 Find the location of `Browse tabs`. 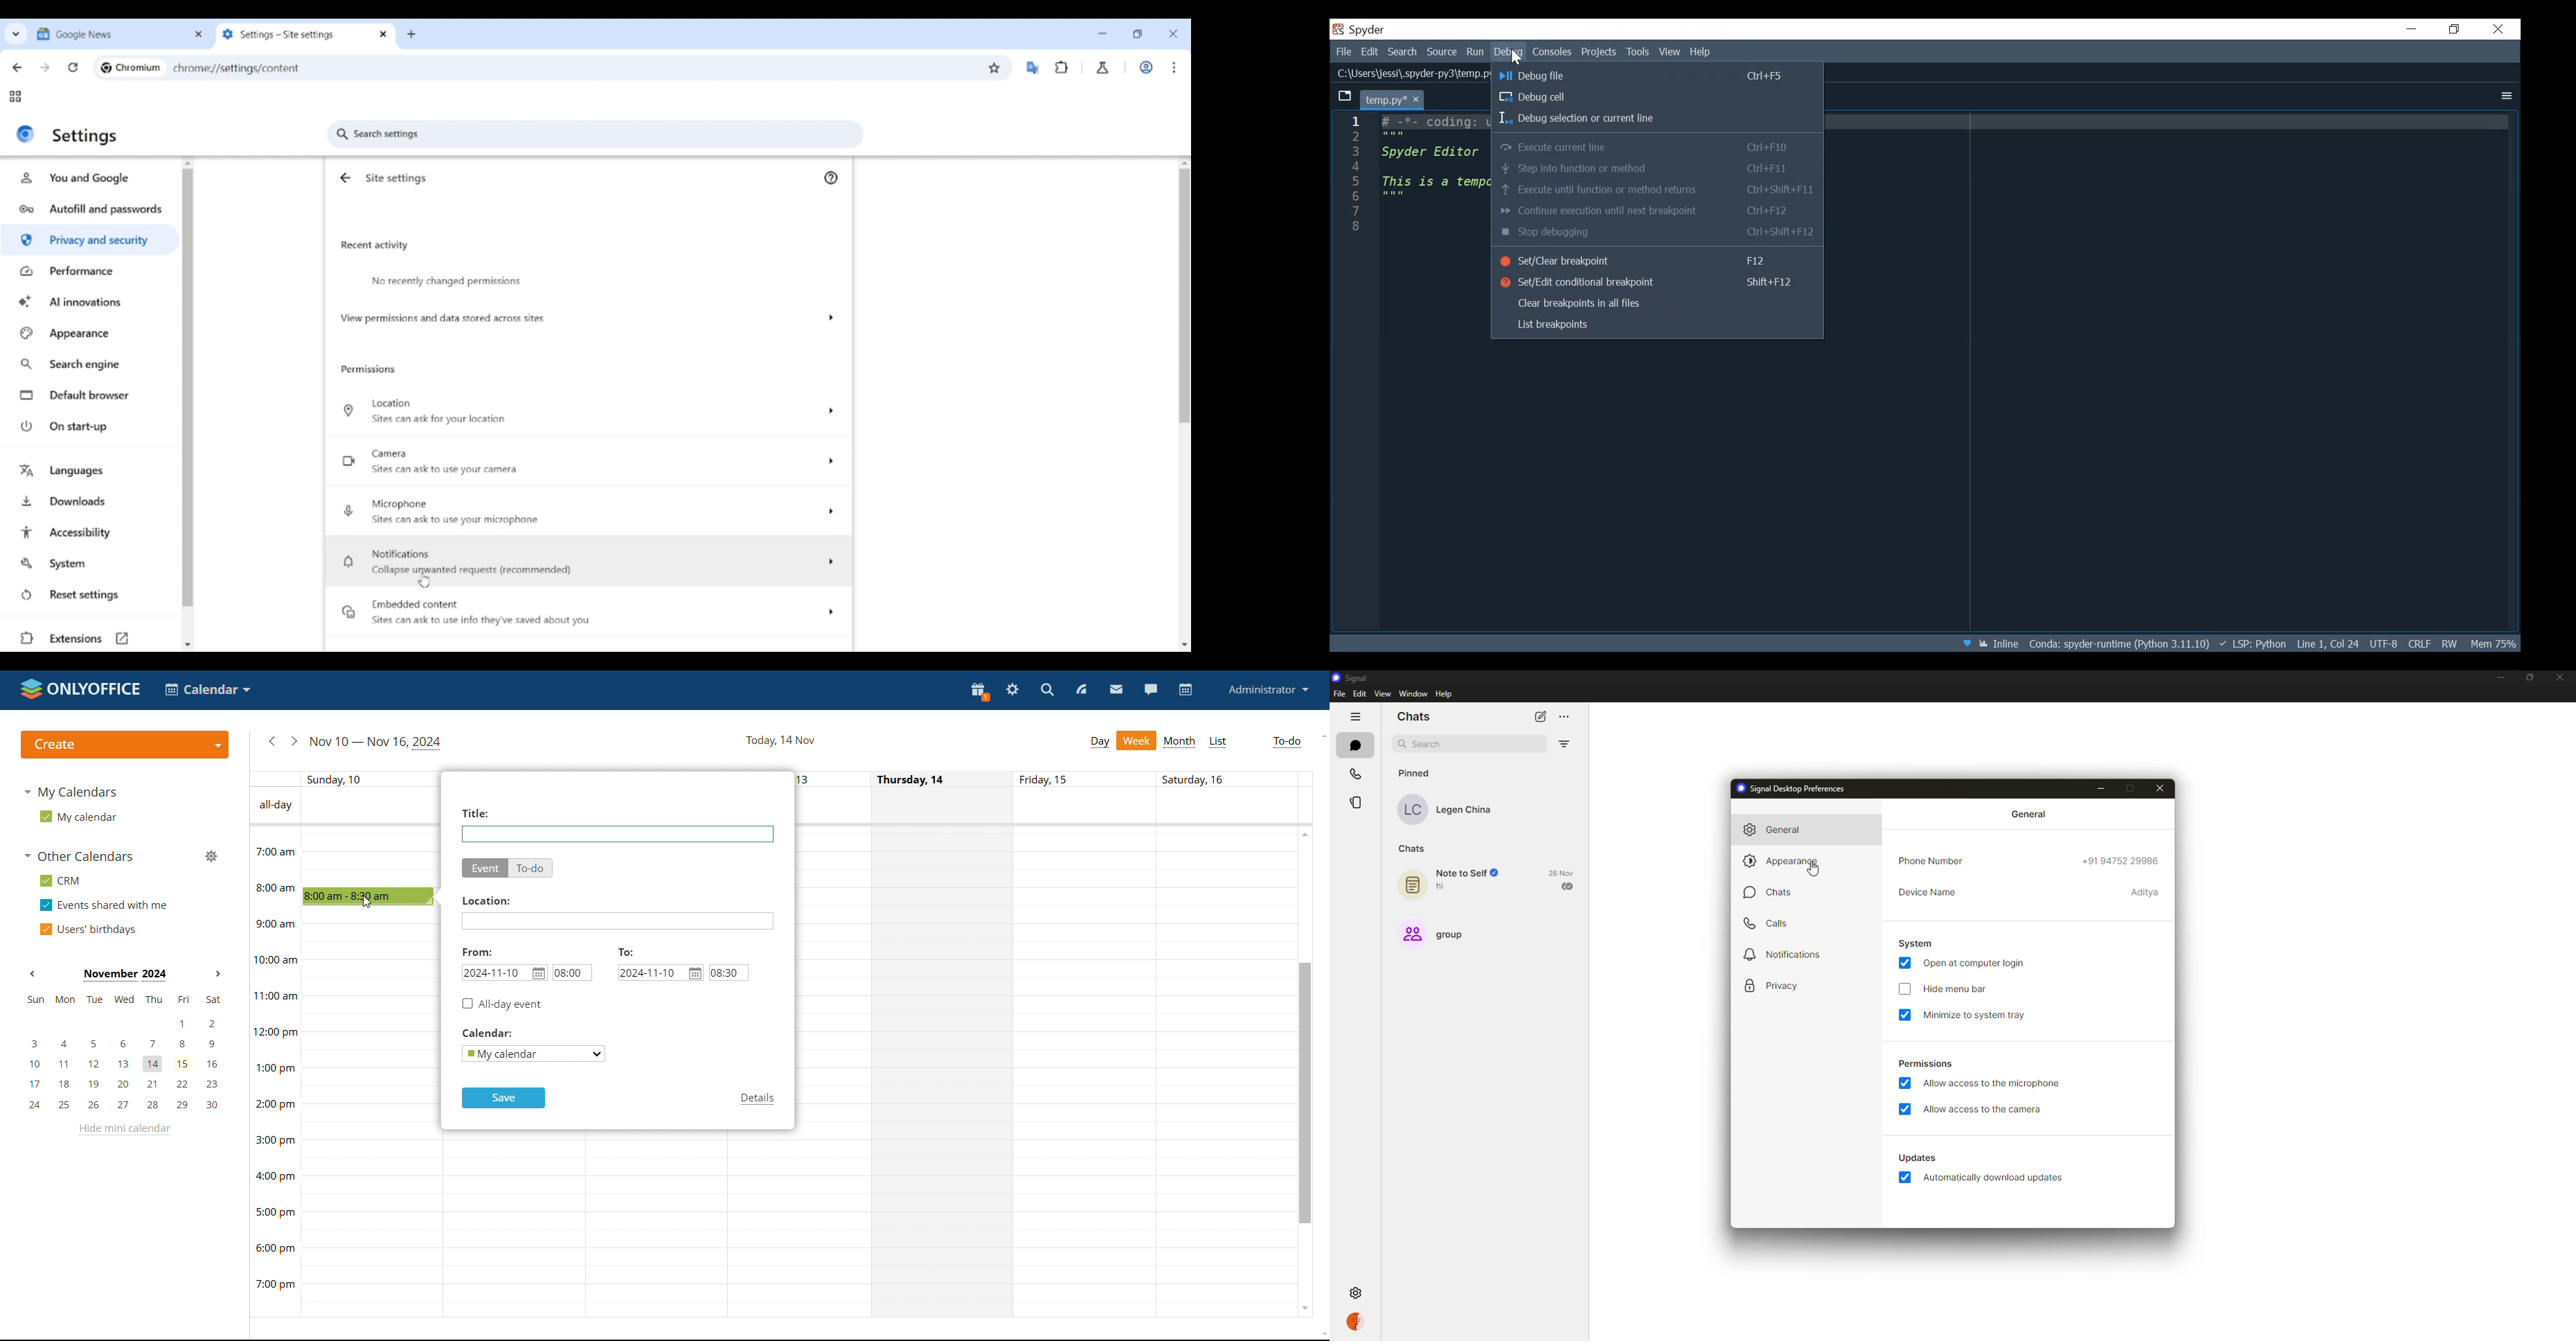

Browse tabs is located at coordinates (1343, 96).